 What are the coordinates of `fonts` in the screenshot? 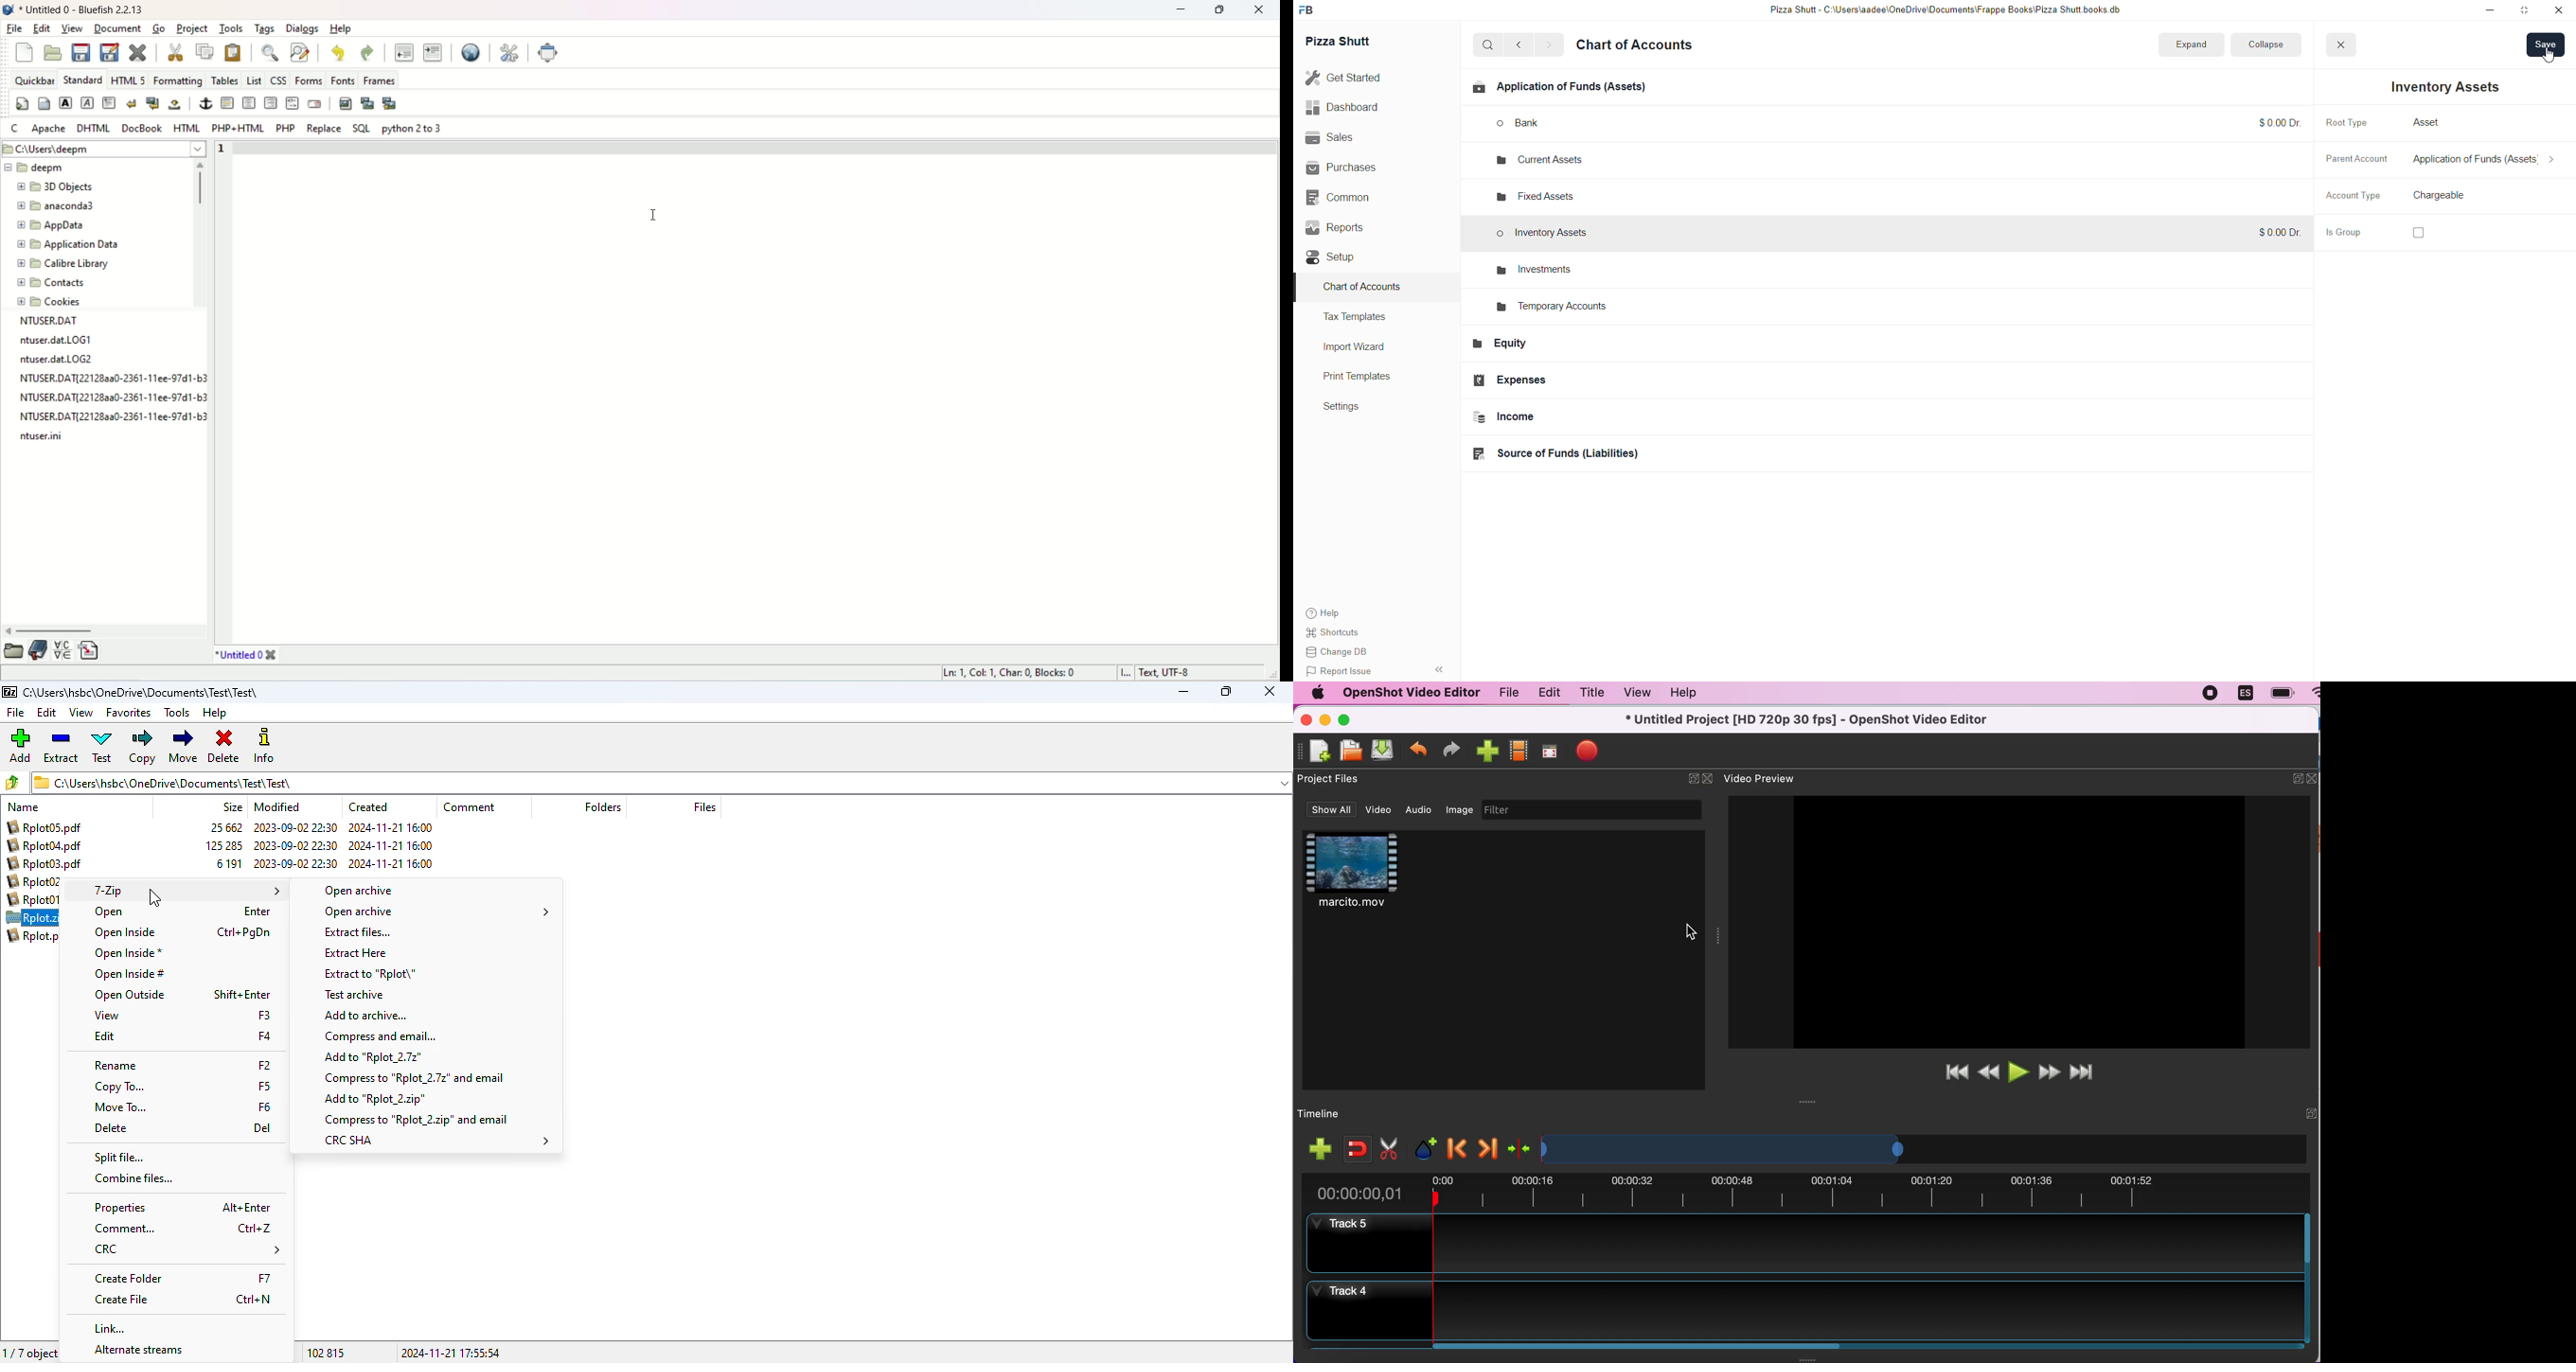 It's located at (344, 81).